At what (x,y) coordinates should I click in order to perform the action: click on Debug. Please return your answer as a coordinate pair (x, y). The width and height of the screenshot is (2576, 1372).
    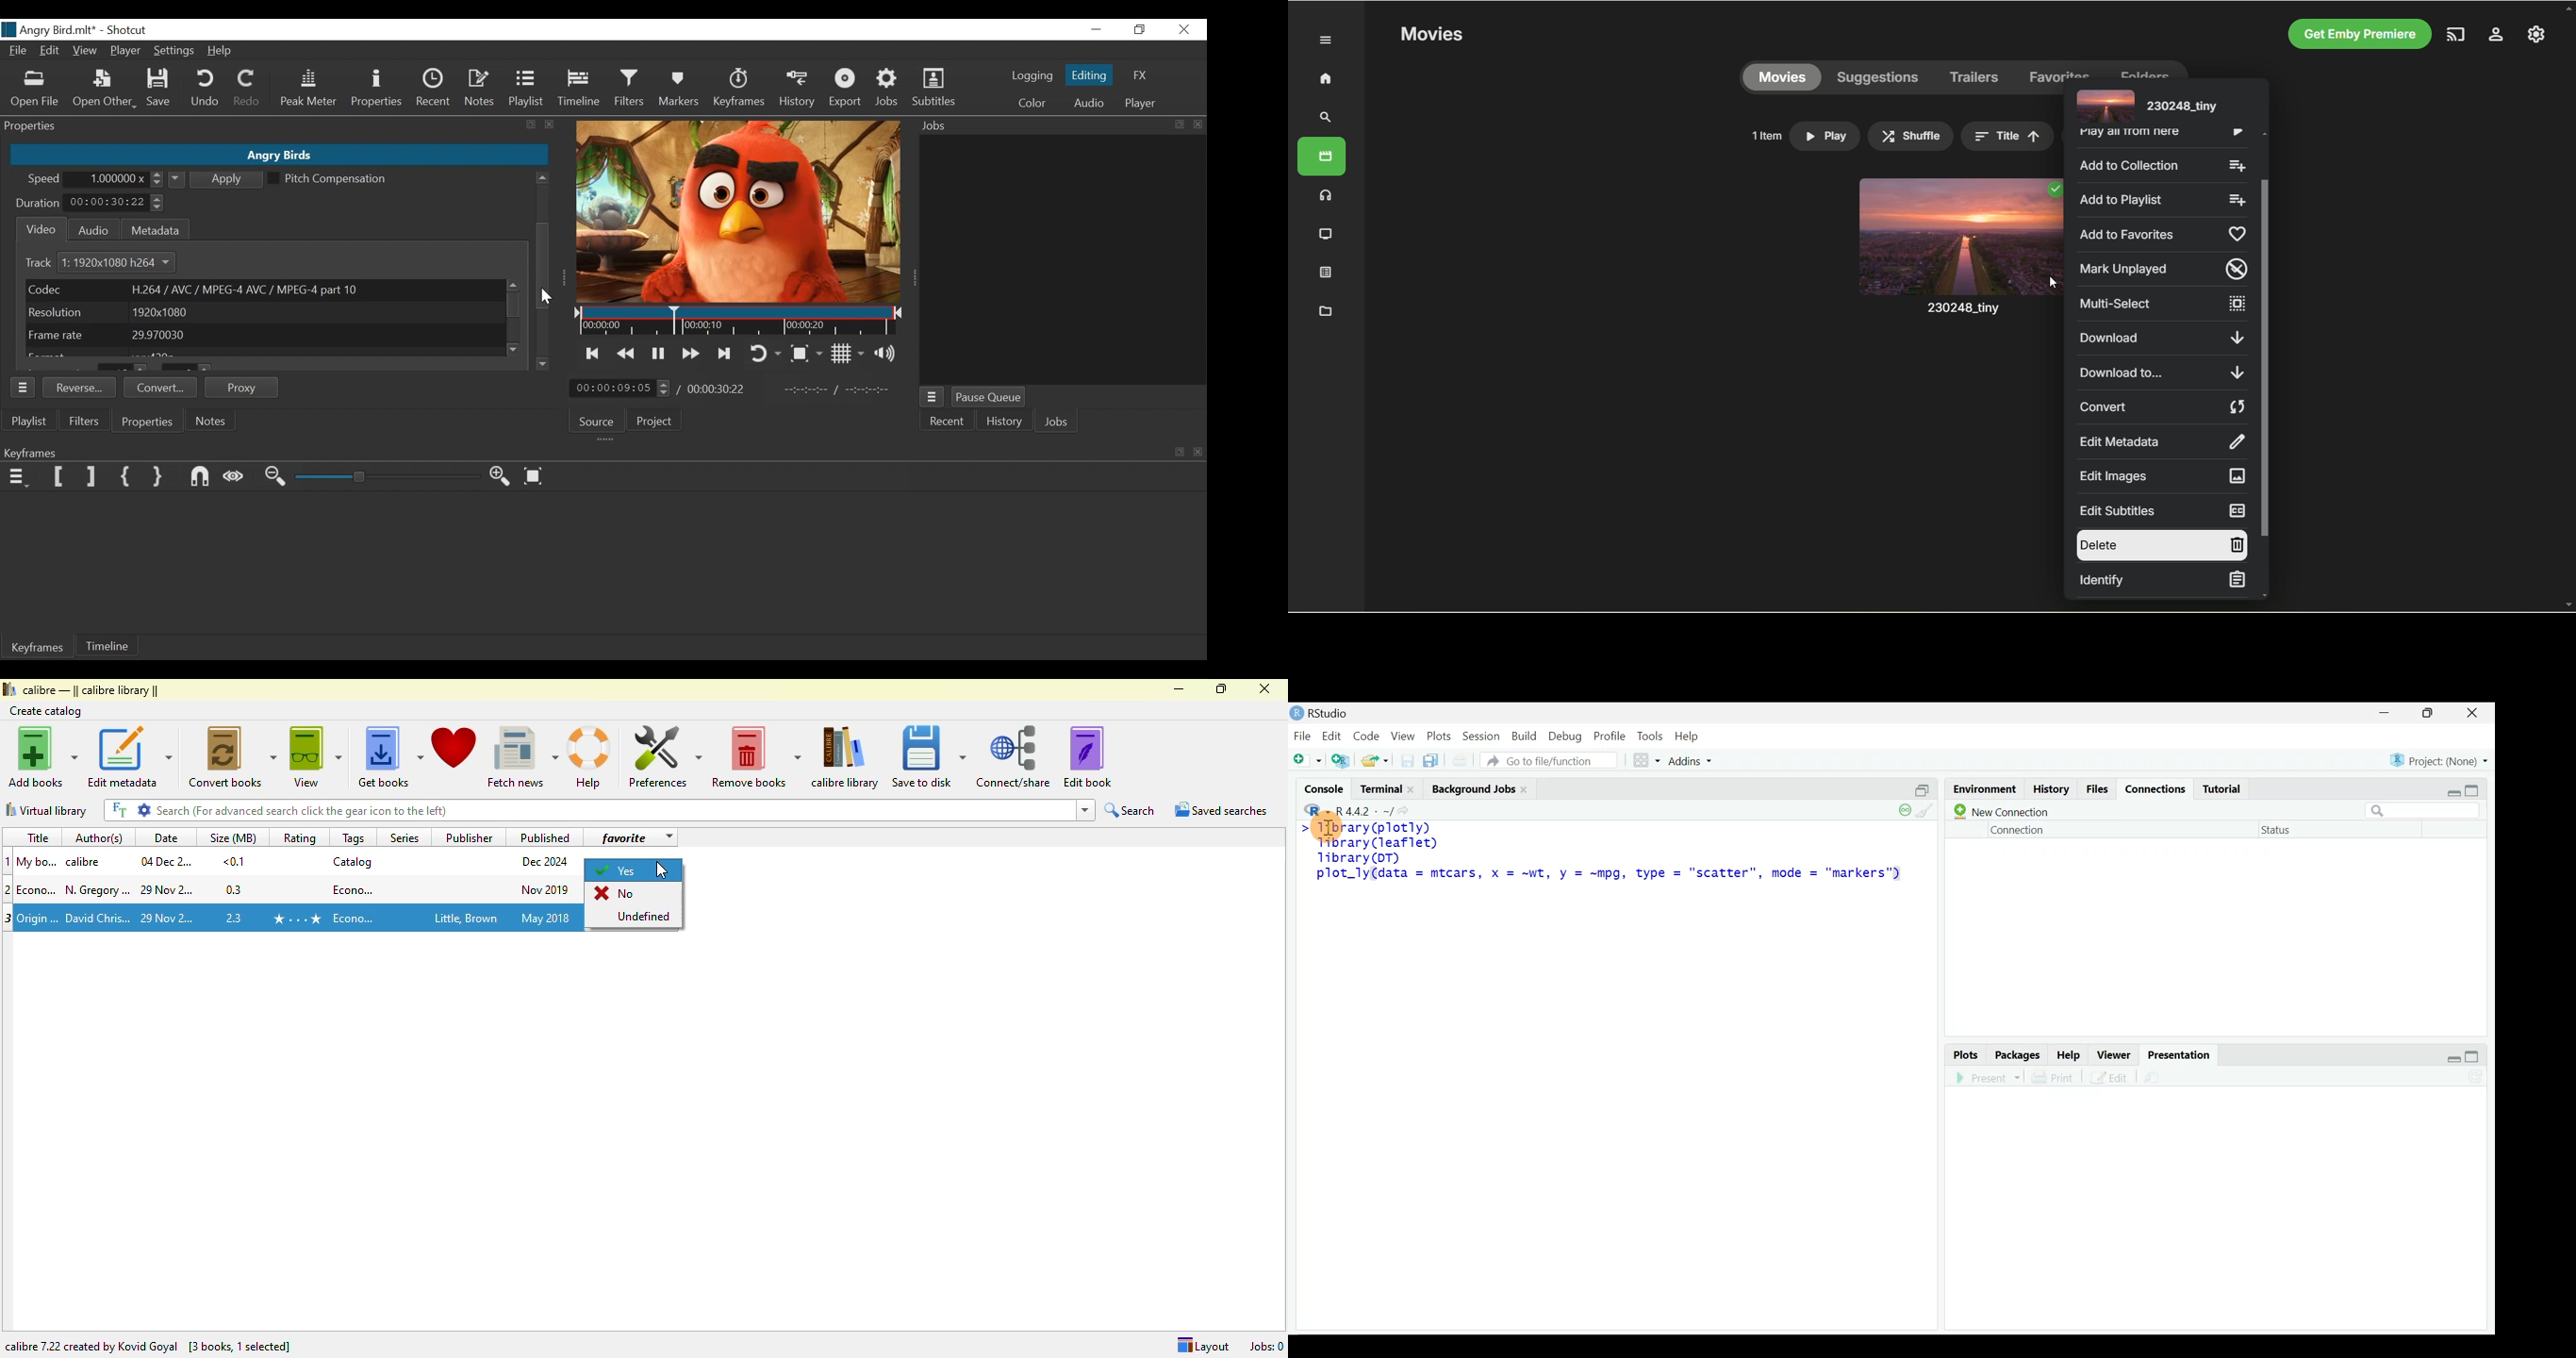
    Looking at the image, I should click on (1568, 735).